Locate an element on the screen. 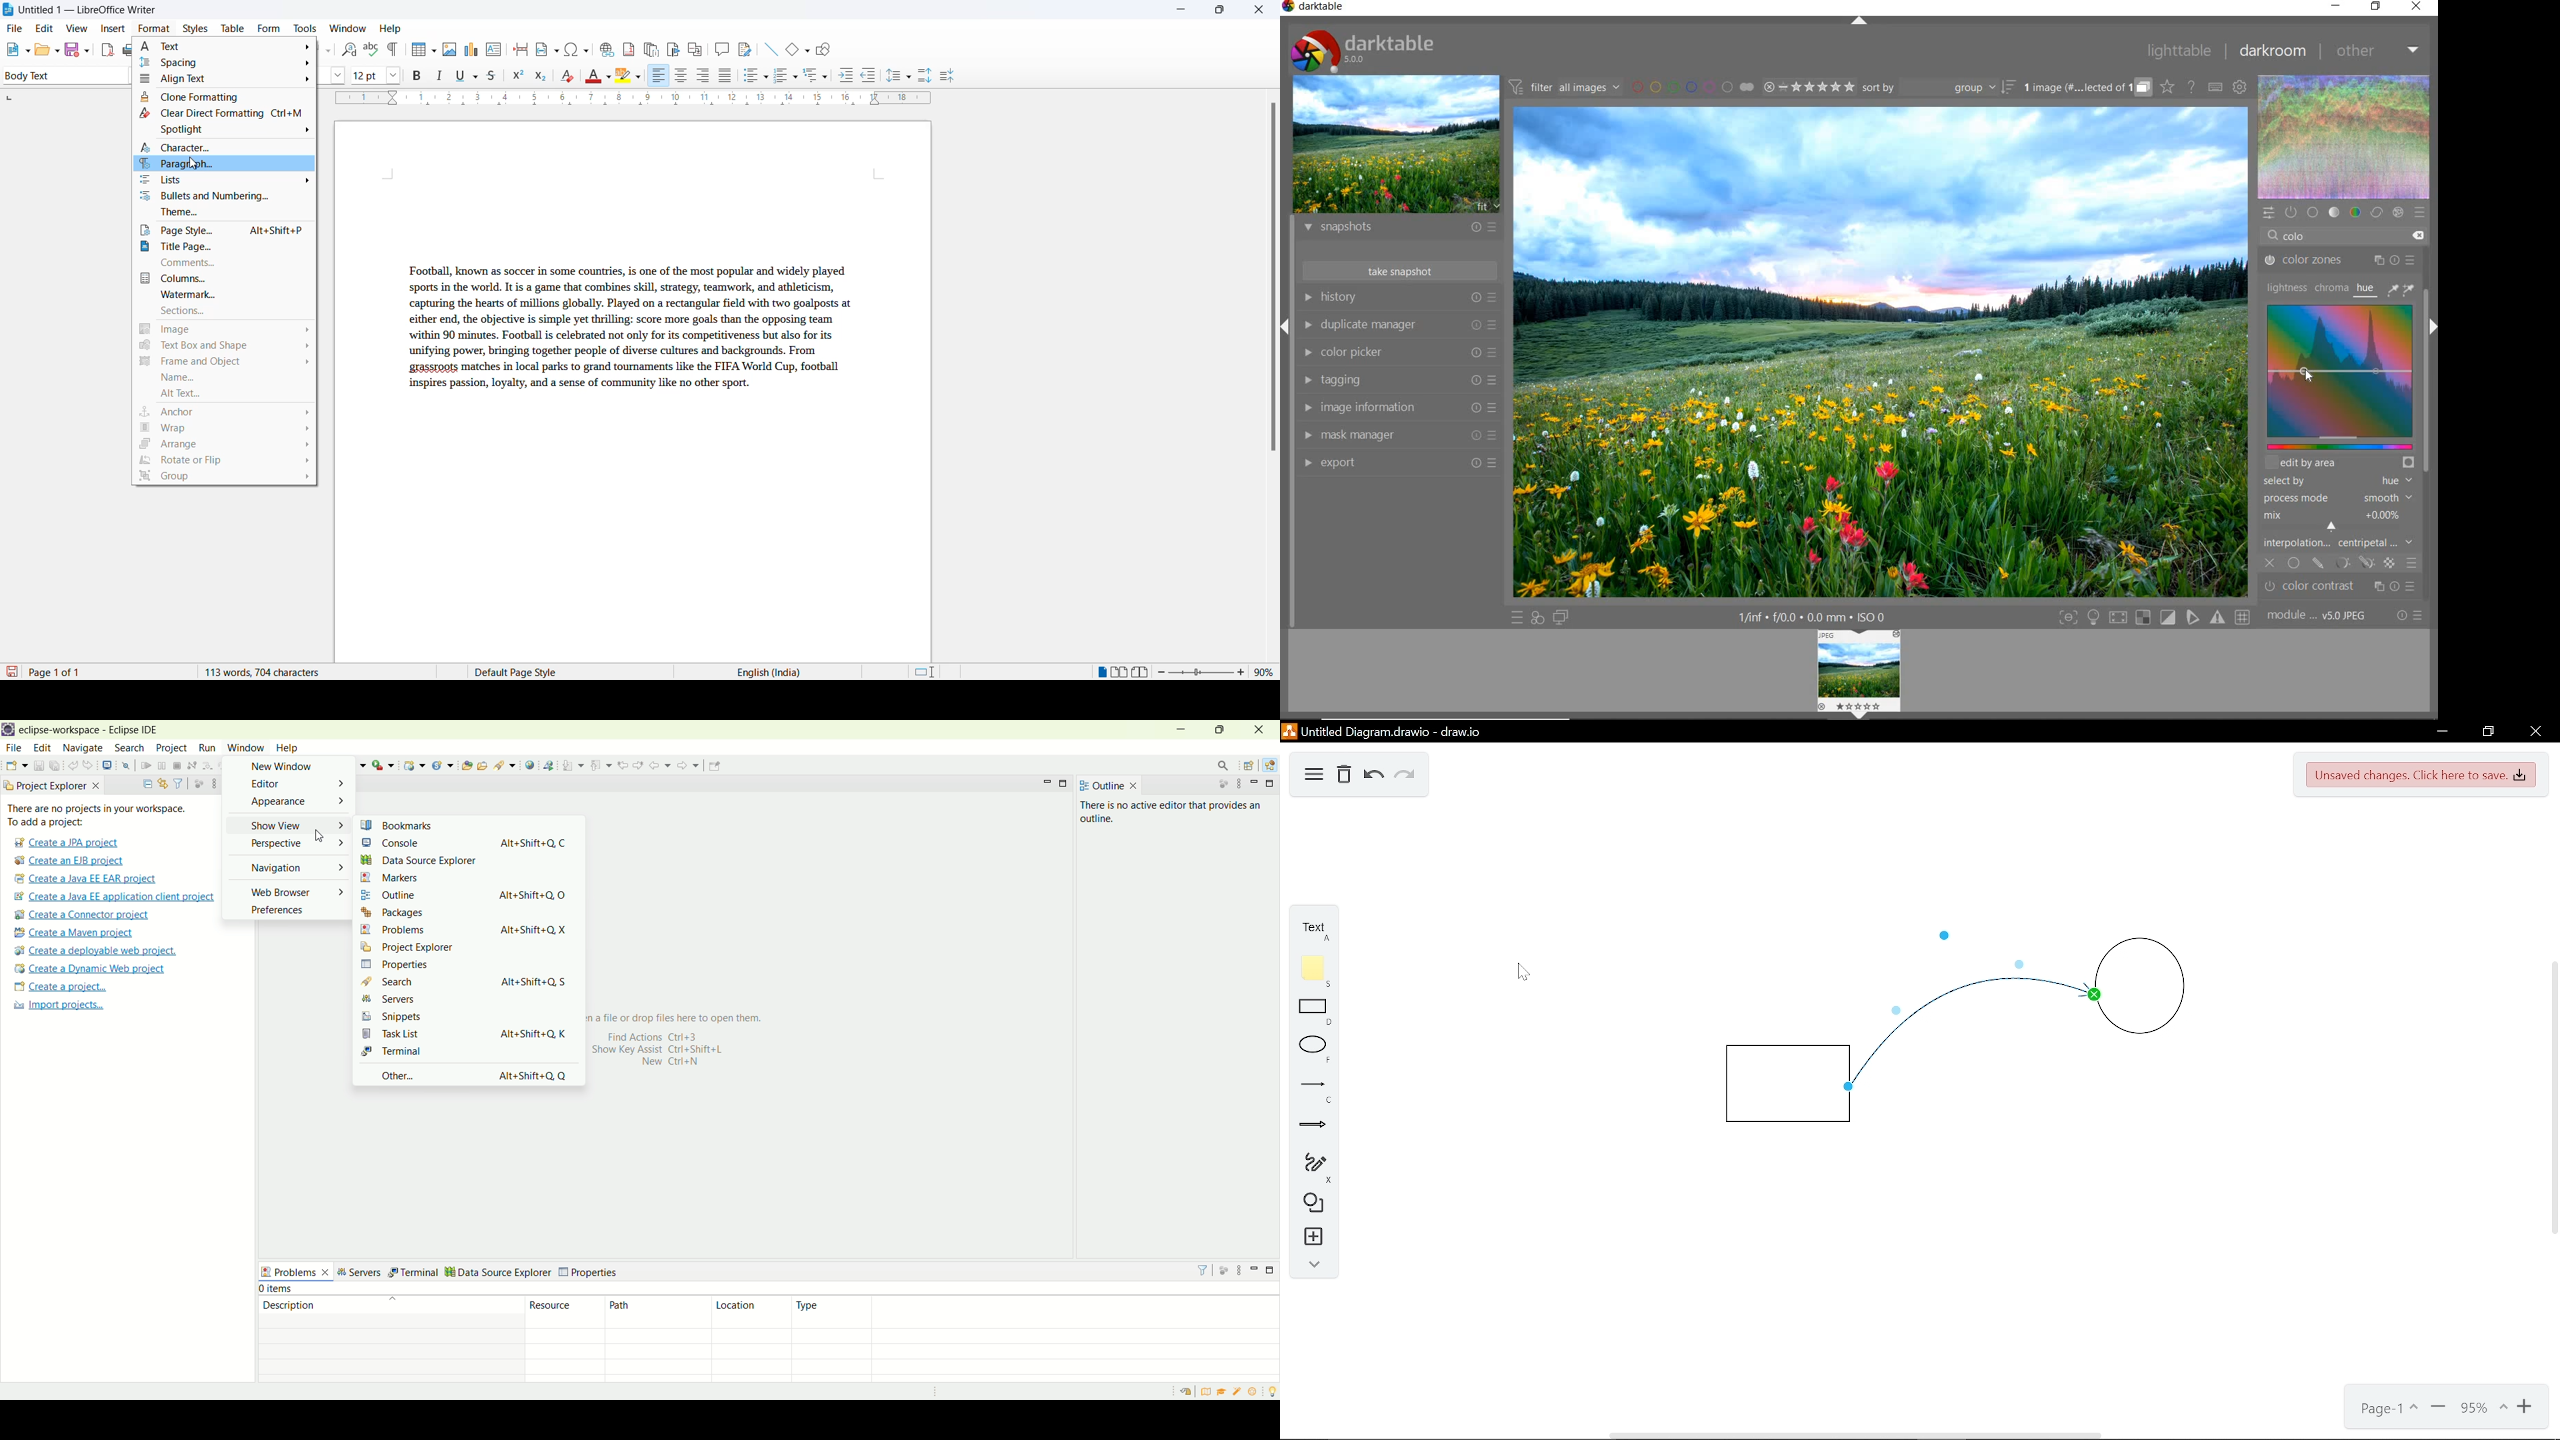 This screenshot has height=1456, width=2576. project explorer is located at coordinates (423, 949).